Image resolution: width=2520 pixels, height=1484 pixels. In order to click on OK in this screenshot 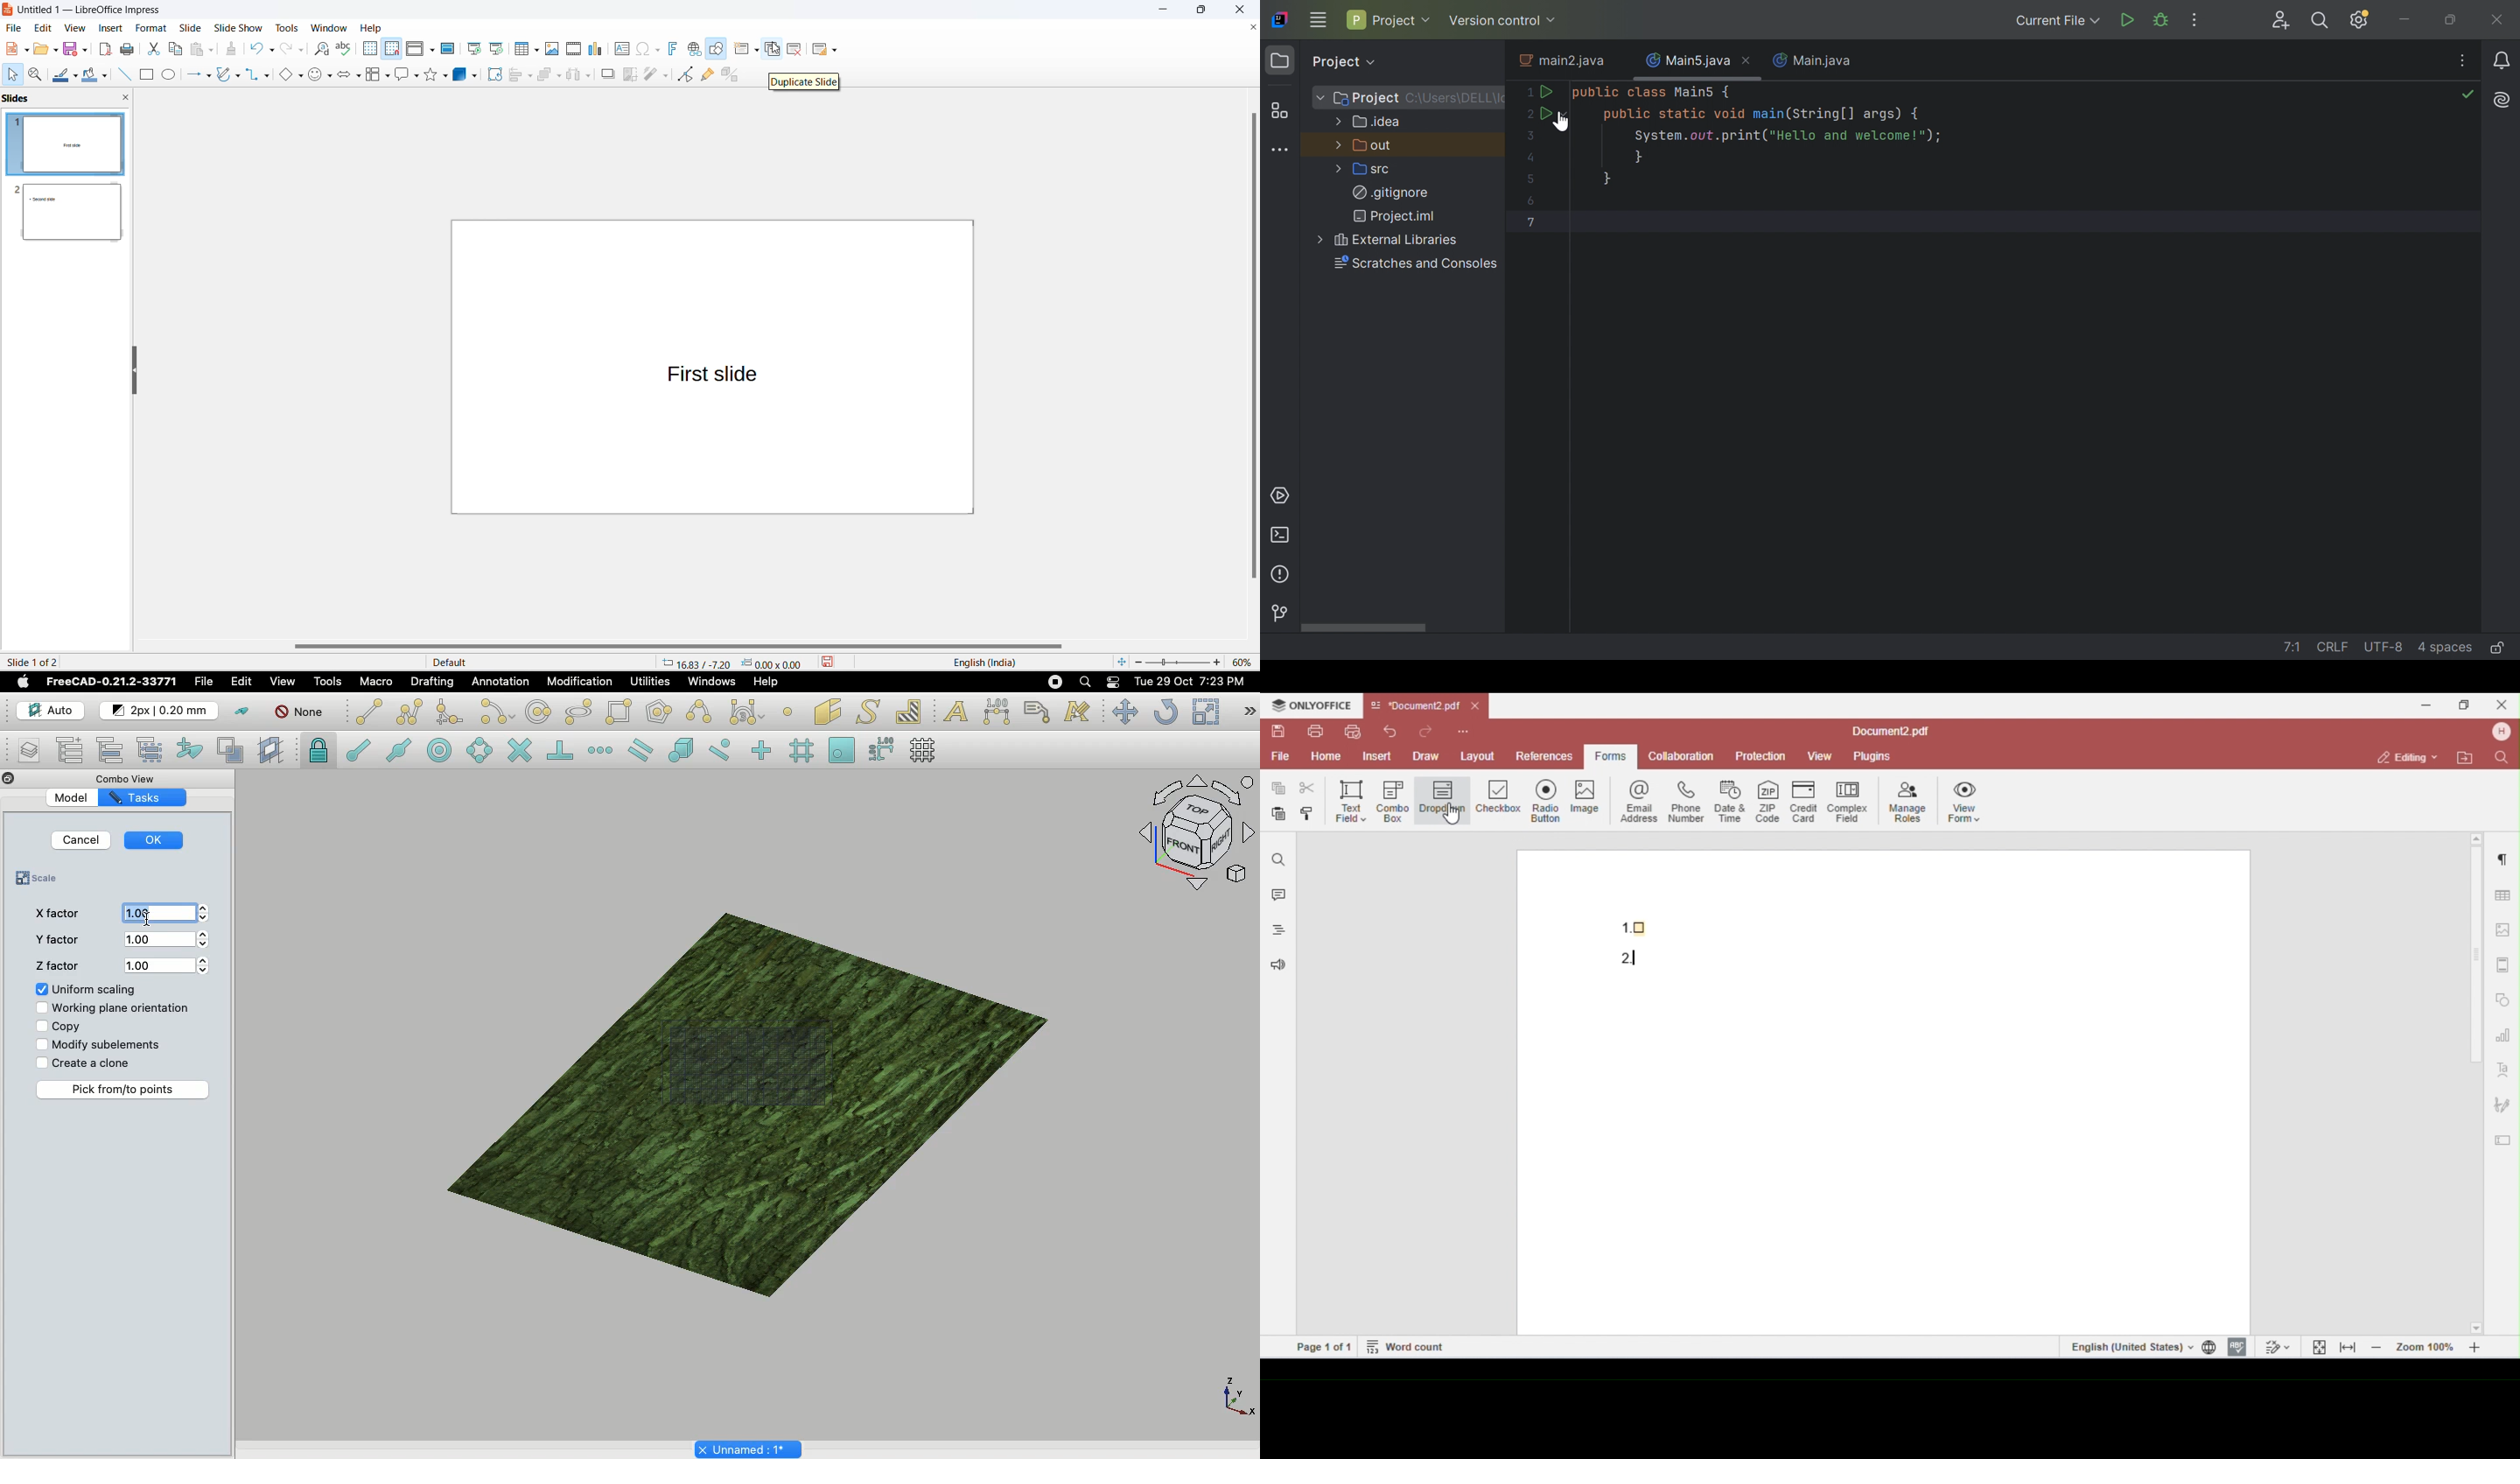, I will do `click(157, 838)`.